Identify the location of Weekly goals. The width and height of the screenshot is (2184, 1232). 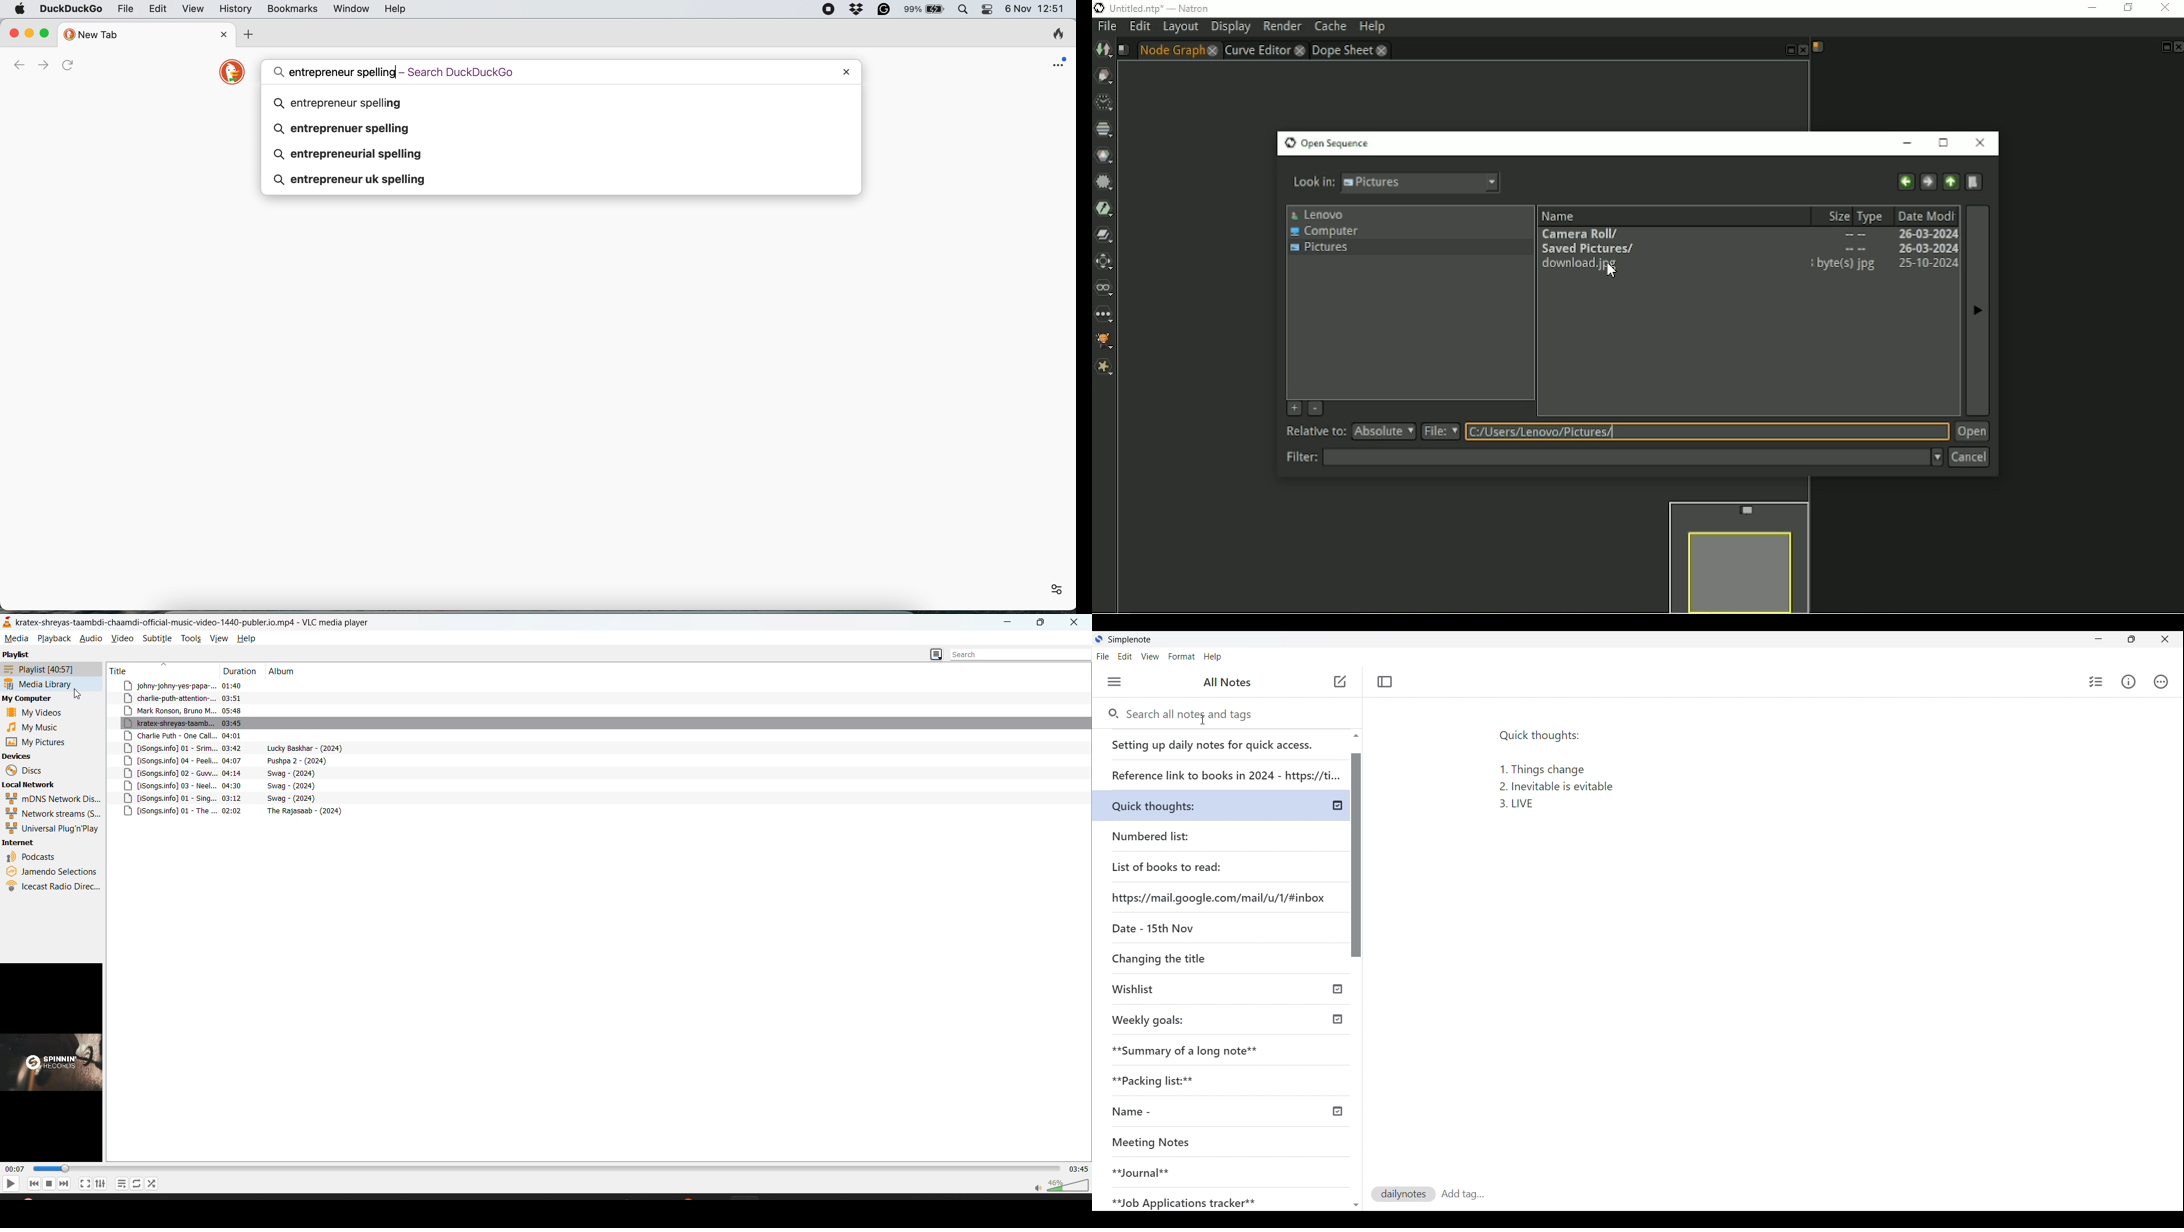
(1148, 1019).